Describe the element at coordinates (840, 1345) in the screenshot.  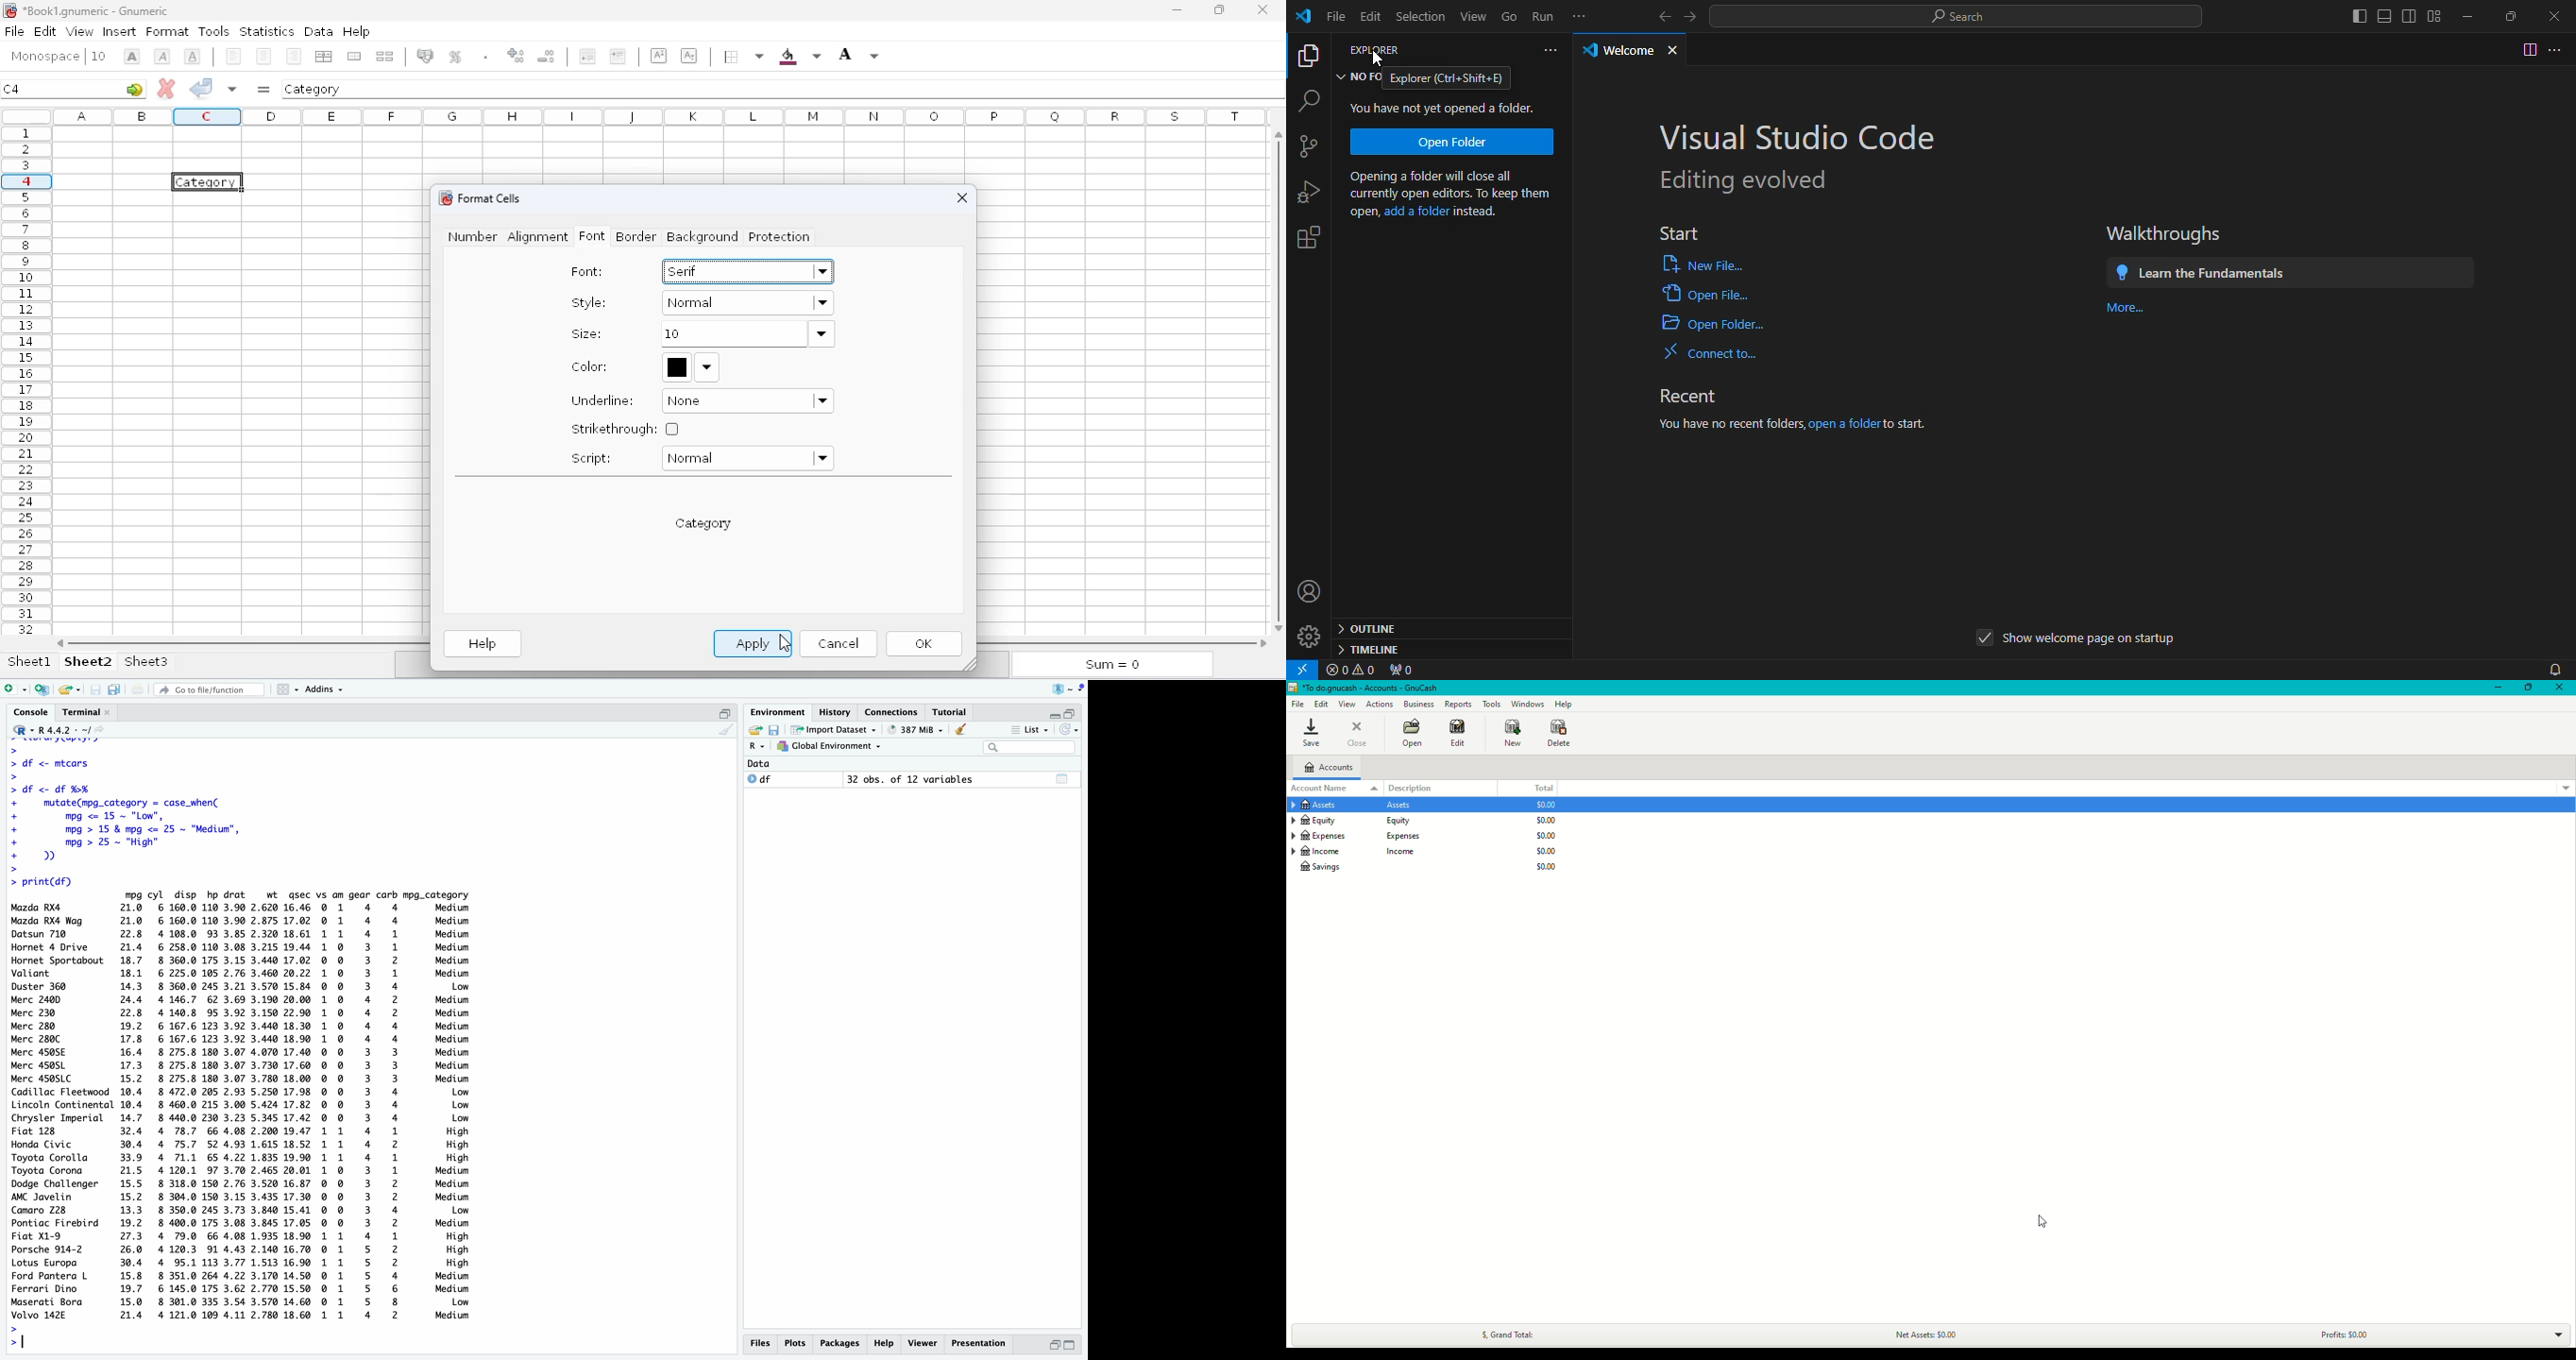
I see `` at that location.